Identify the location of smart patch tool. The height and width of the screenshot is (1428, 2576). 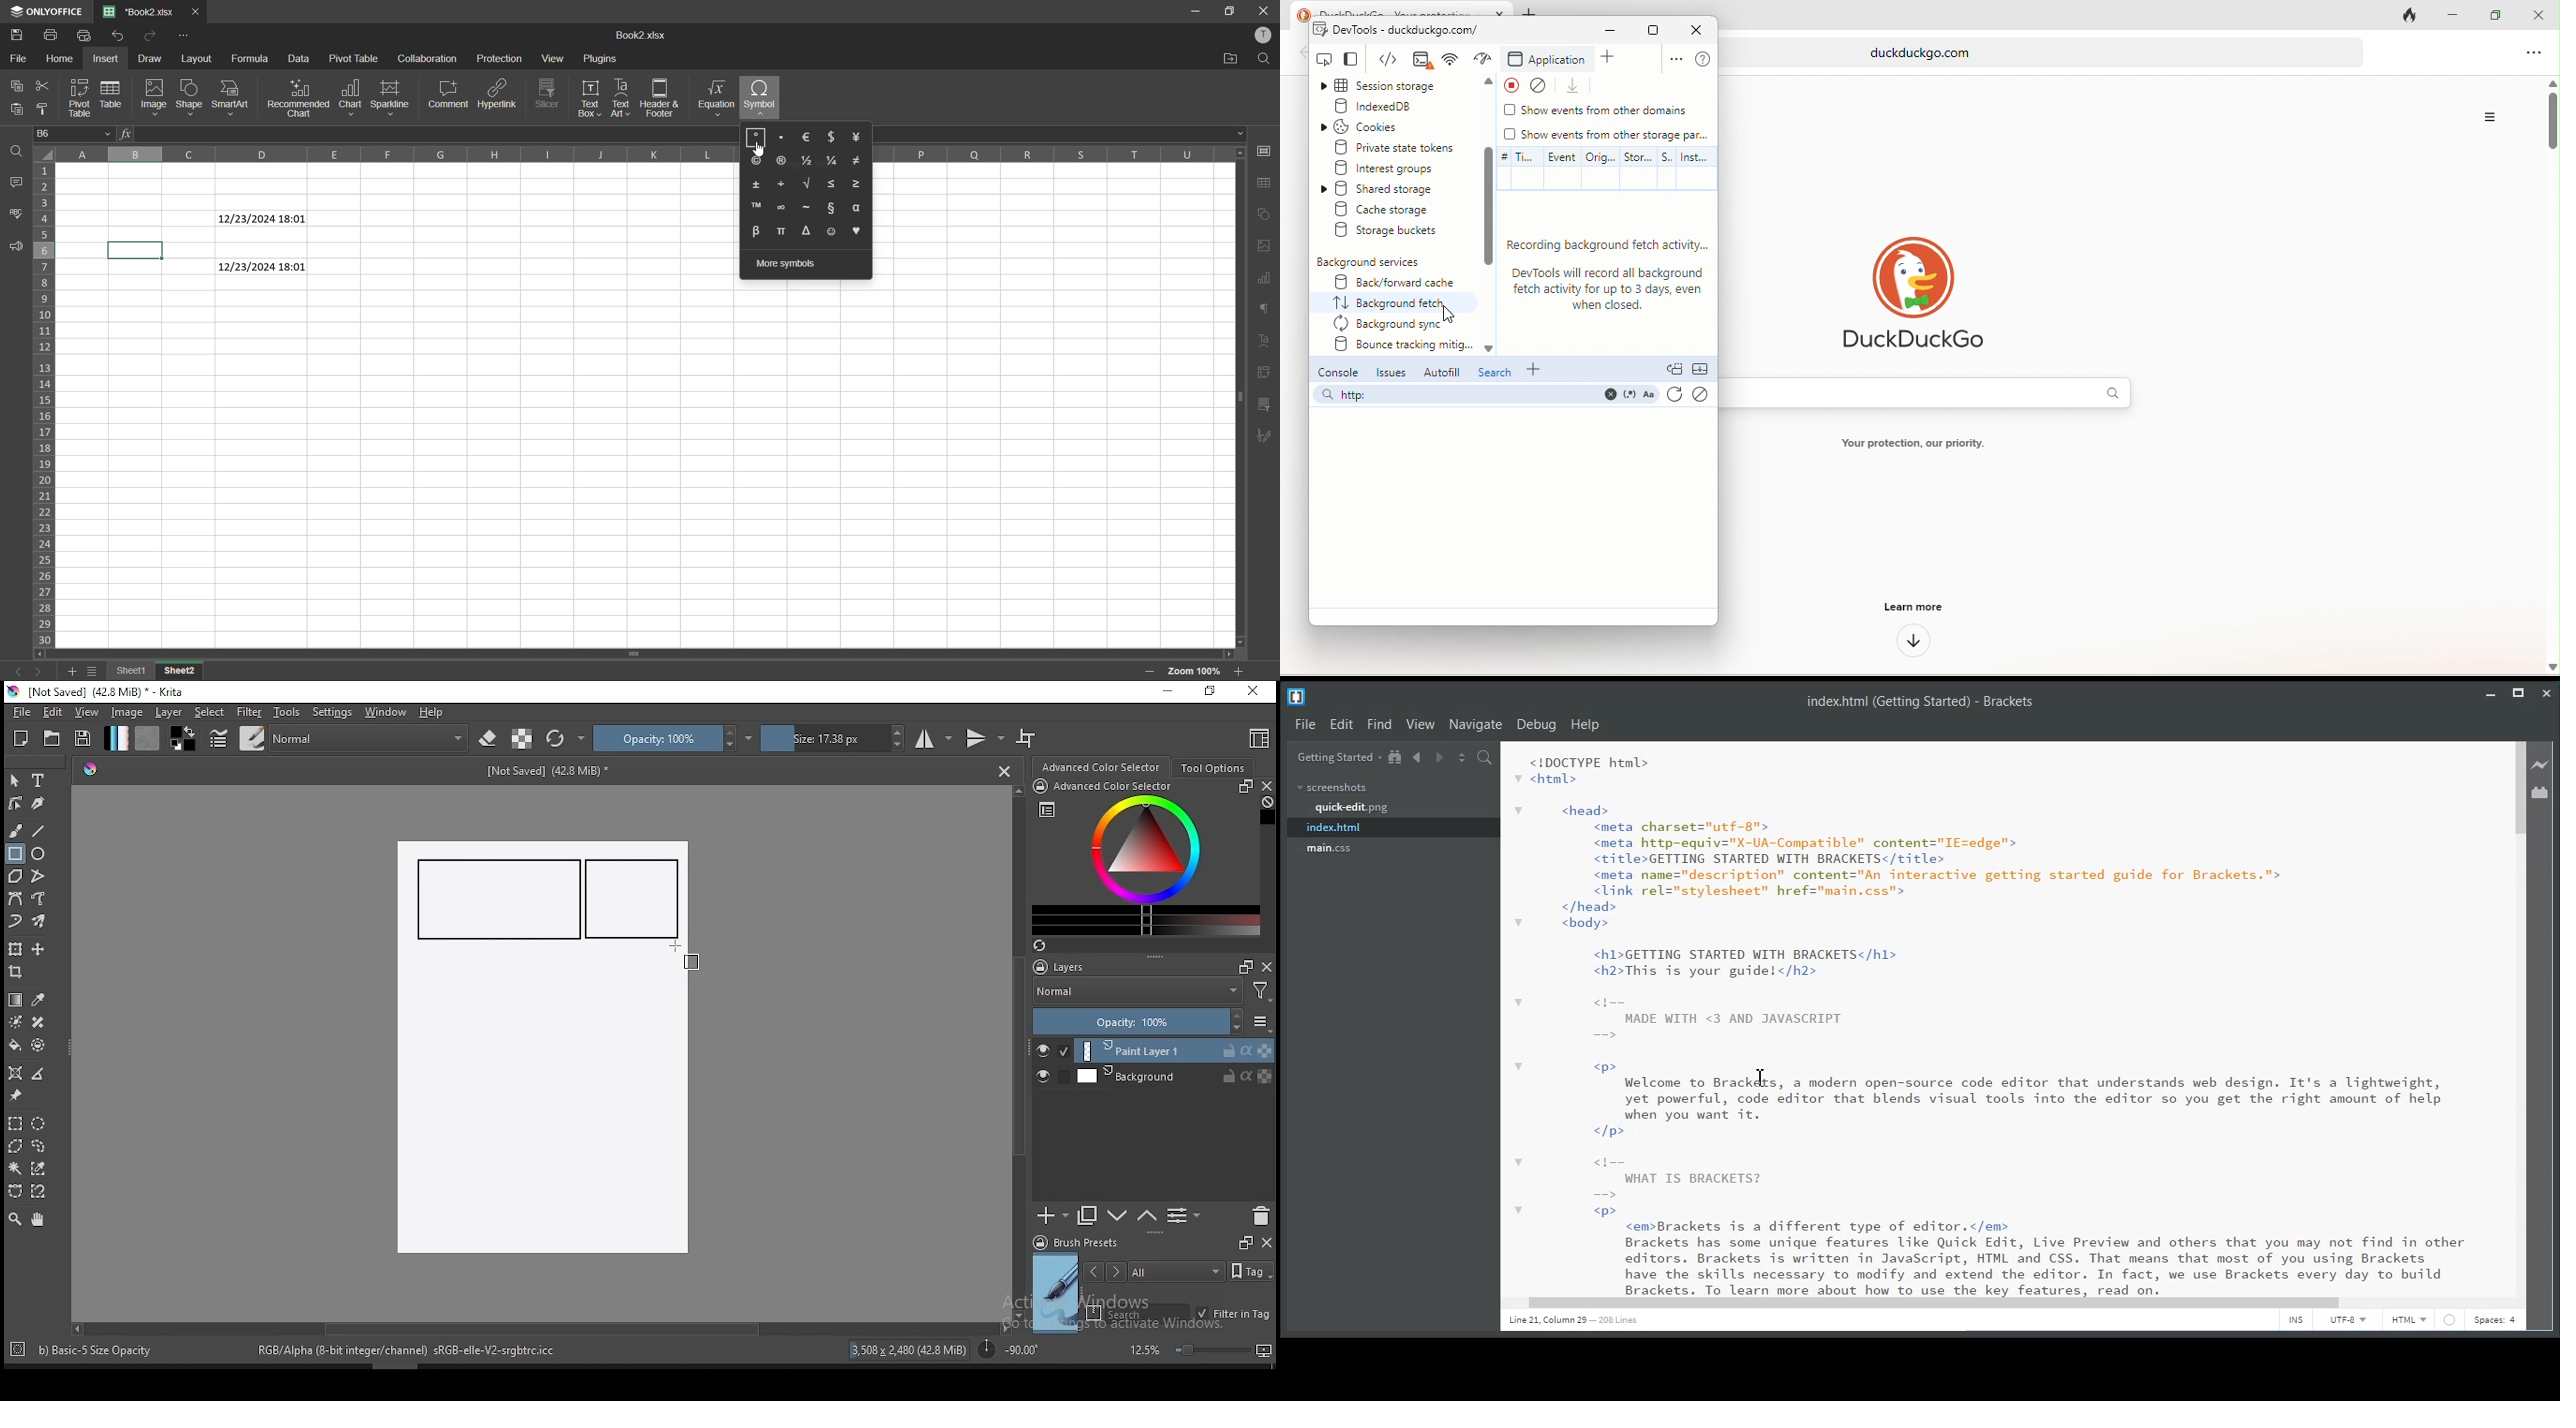
(38, 1022).